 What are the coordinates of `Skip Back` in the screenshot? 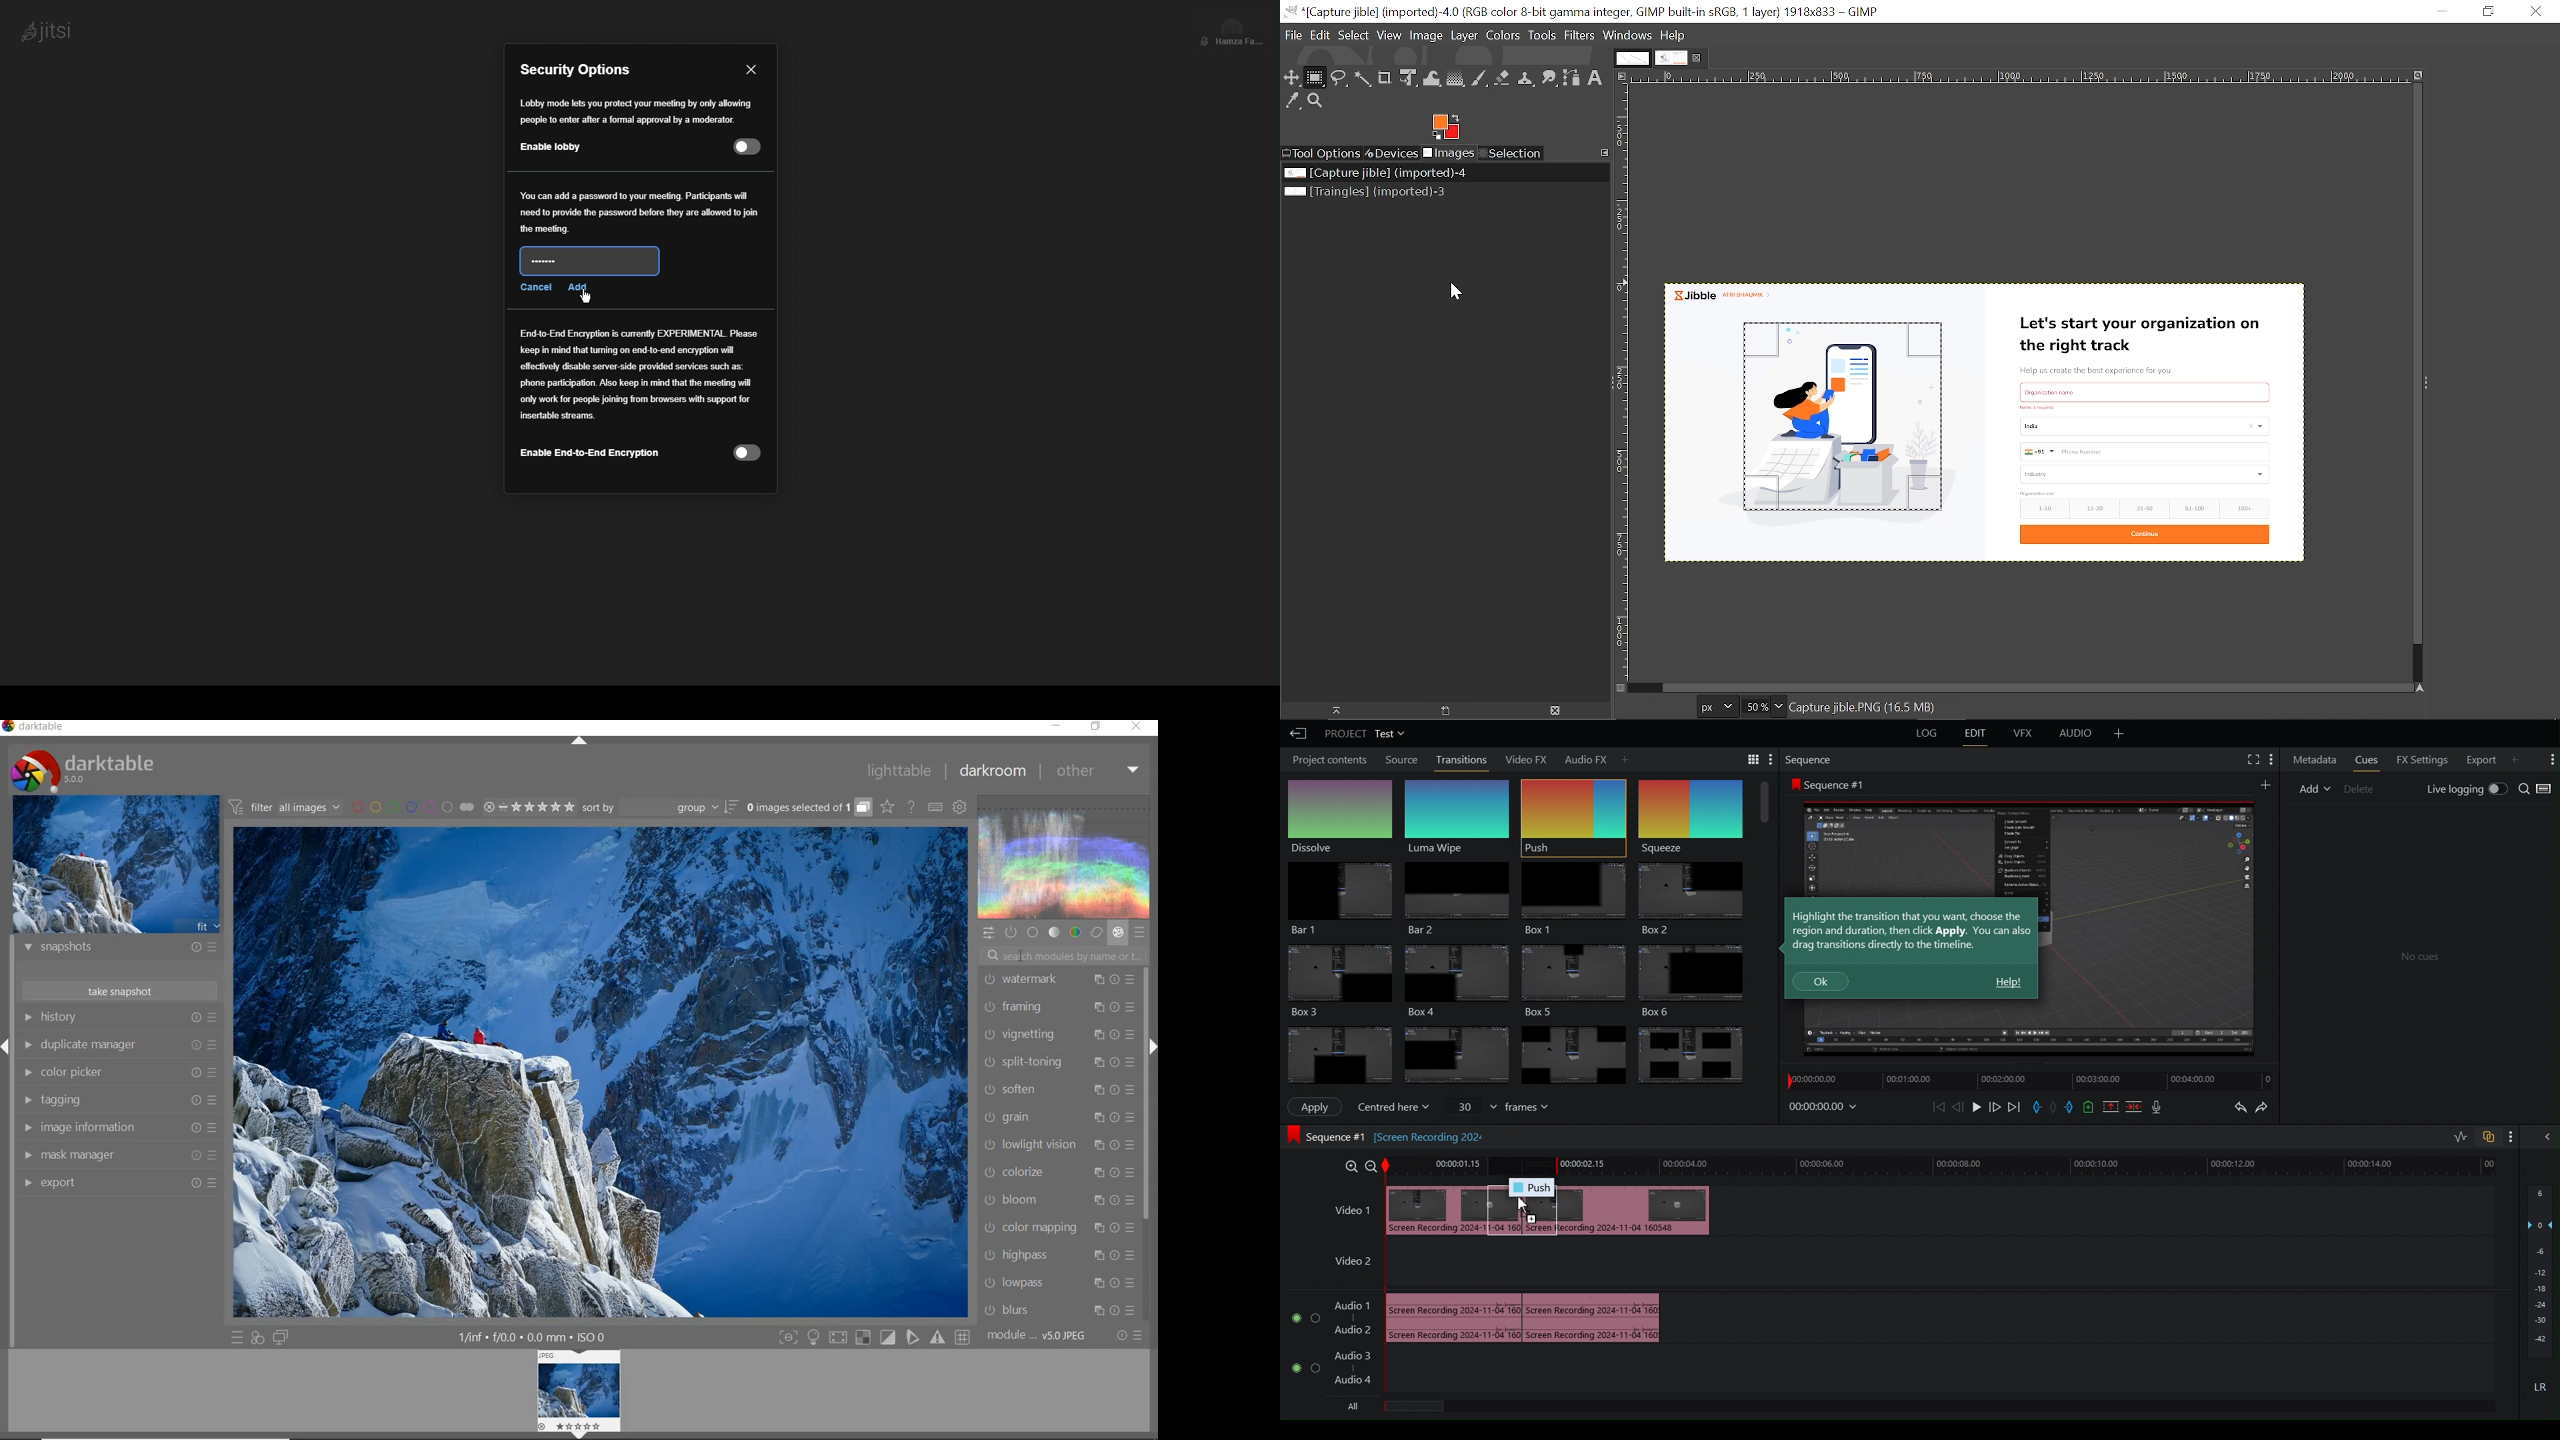 It's located at (1939, 1108).